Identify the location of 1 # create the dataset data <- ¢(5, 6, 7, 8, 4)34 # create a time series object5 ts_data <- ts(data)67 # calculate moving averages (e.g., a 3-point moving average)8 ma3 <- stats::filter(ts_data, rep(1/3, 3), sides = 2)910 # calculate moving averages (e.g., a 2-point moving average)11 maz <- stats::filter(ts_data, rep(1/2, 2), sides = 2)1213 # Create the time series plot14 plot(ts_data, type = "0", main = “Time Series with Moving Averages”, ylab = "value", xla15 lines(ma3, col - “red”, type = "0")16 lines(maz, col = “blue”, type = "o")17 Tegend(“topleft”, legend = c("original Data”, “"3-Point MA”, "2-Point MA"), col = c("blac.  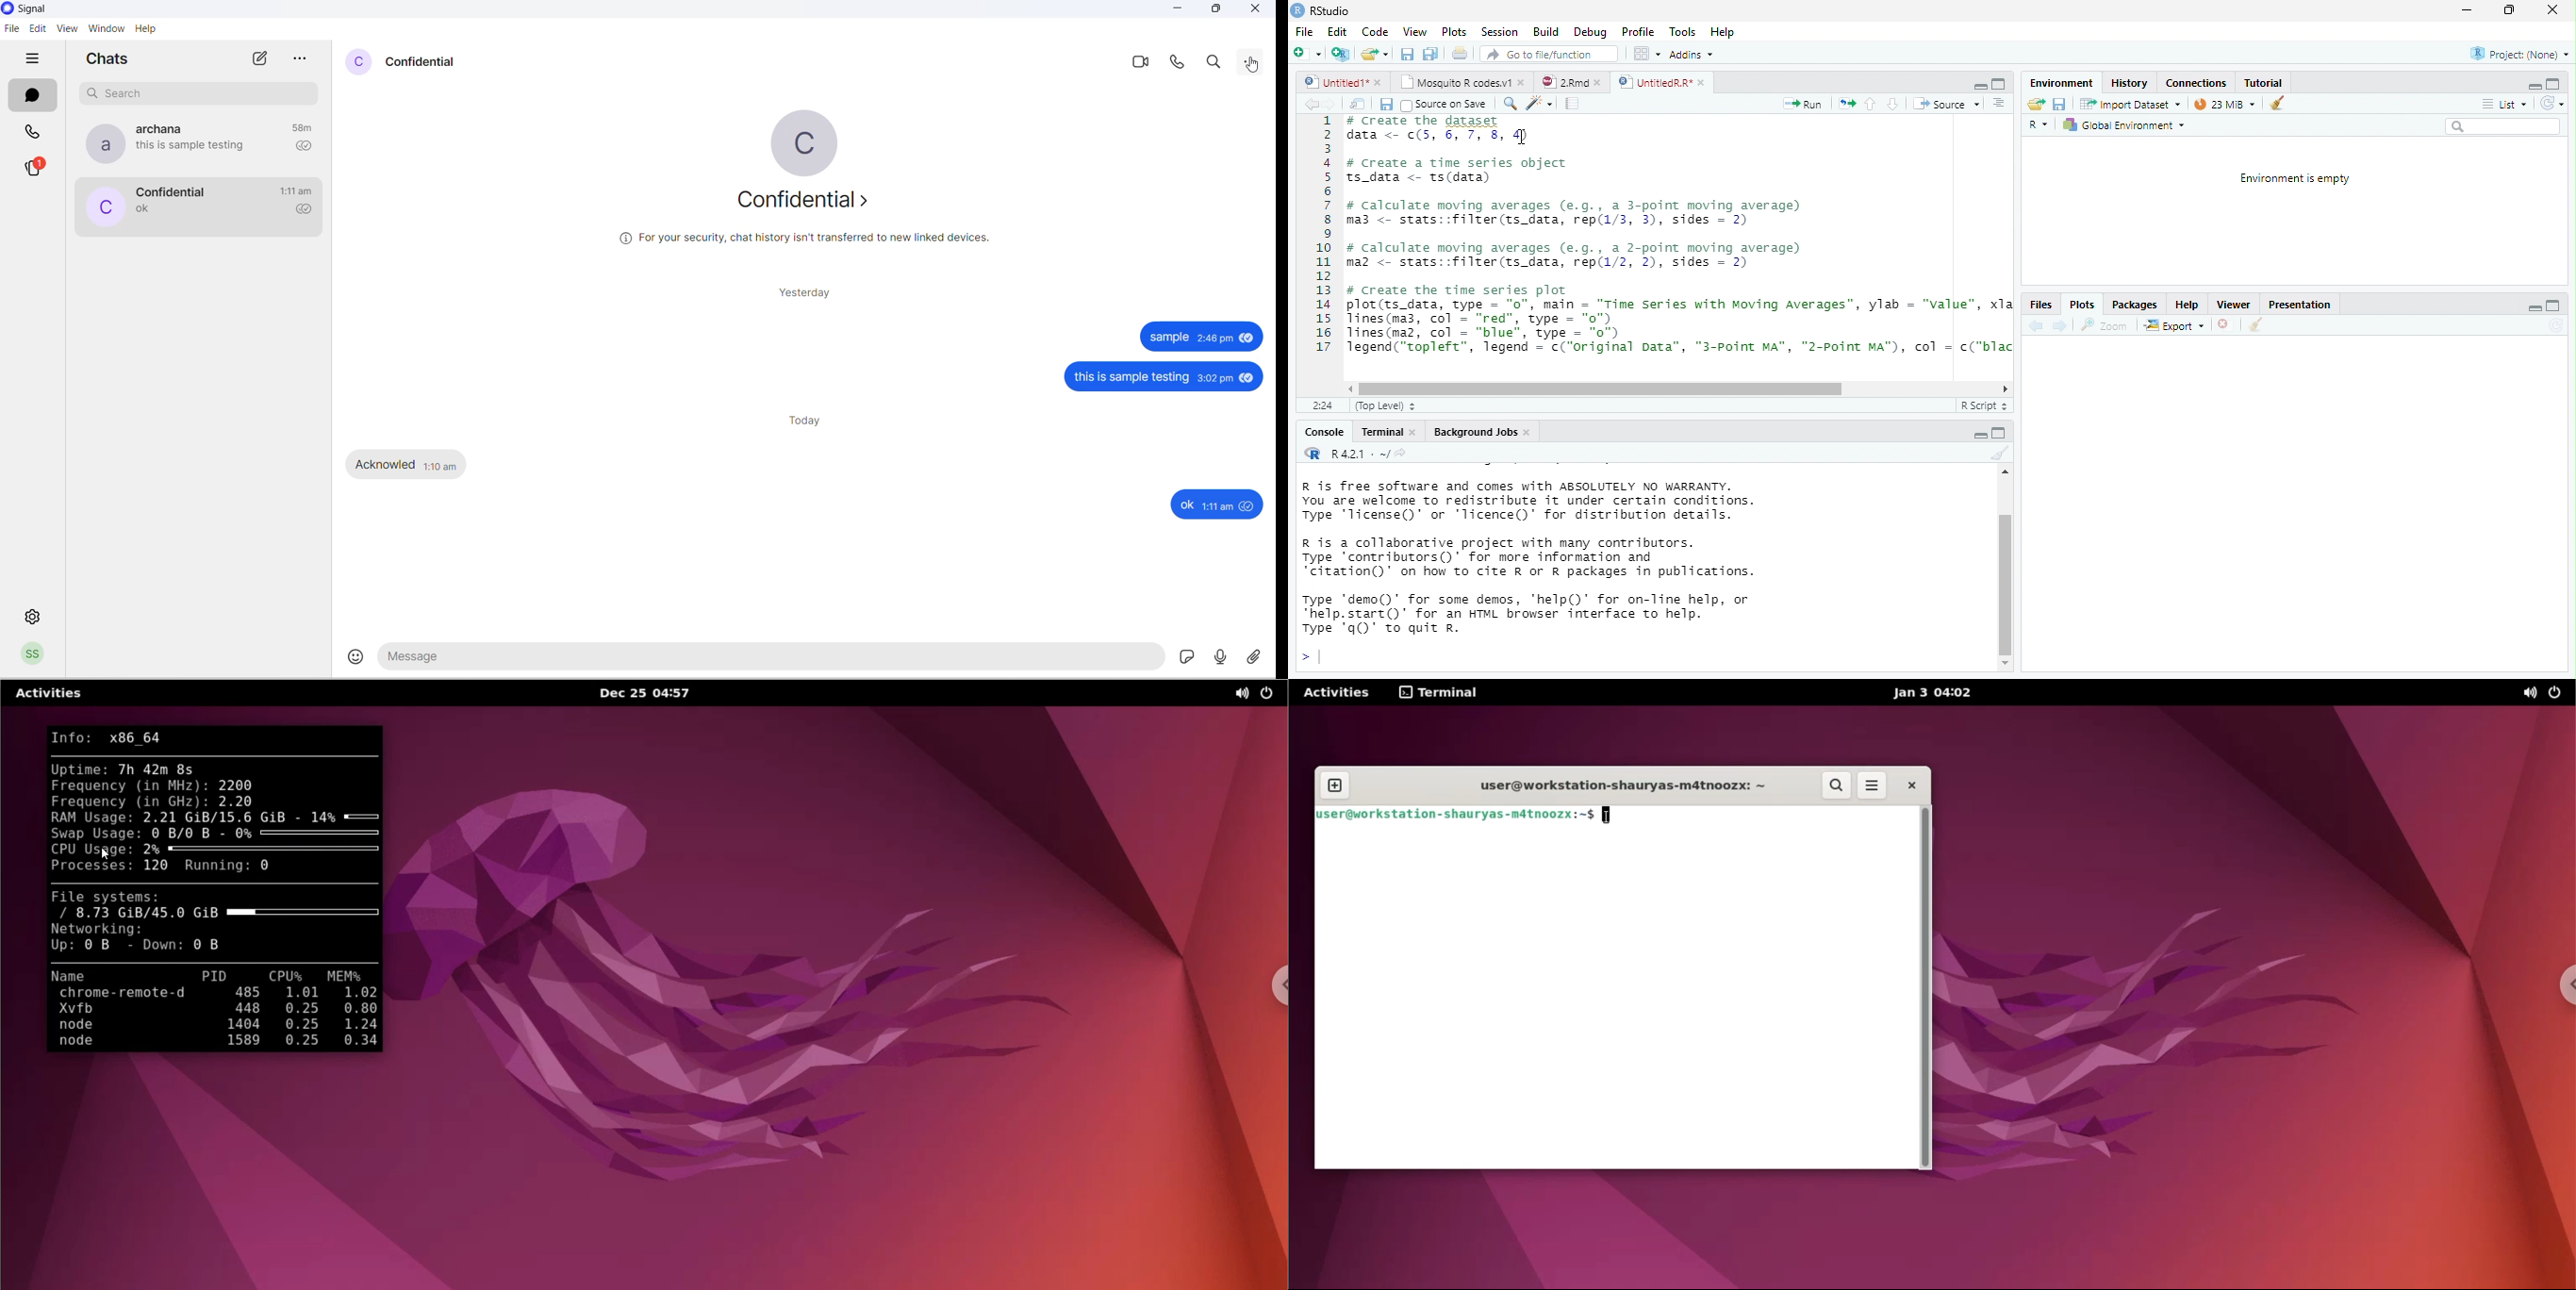
(1664, 246).